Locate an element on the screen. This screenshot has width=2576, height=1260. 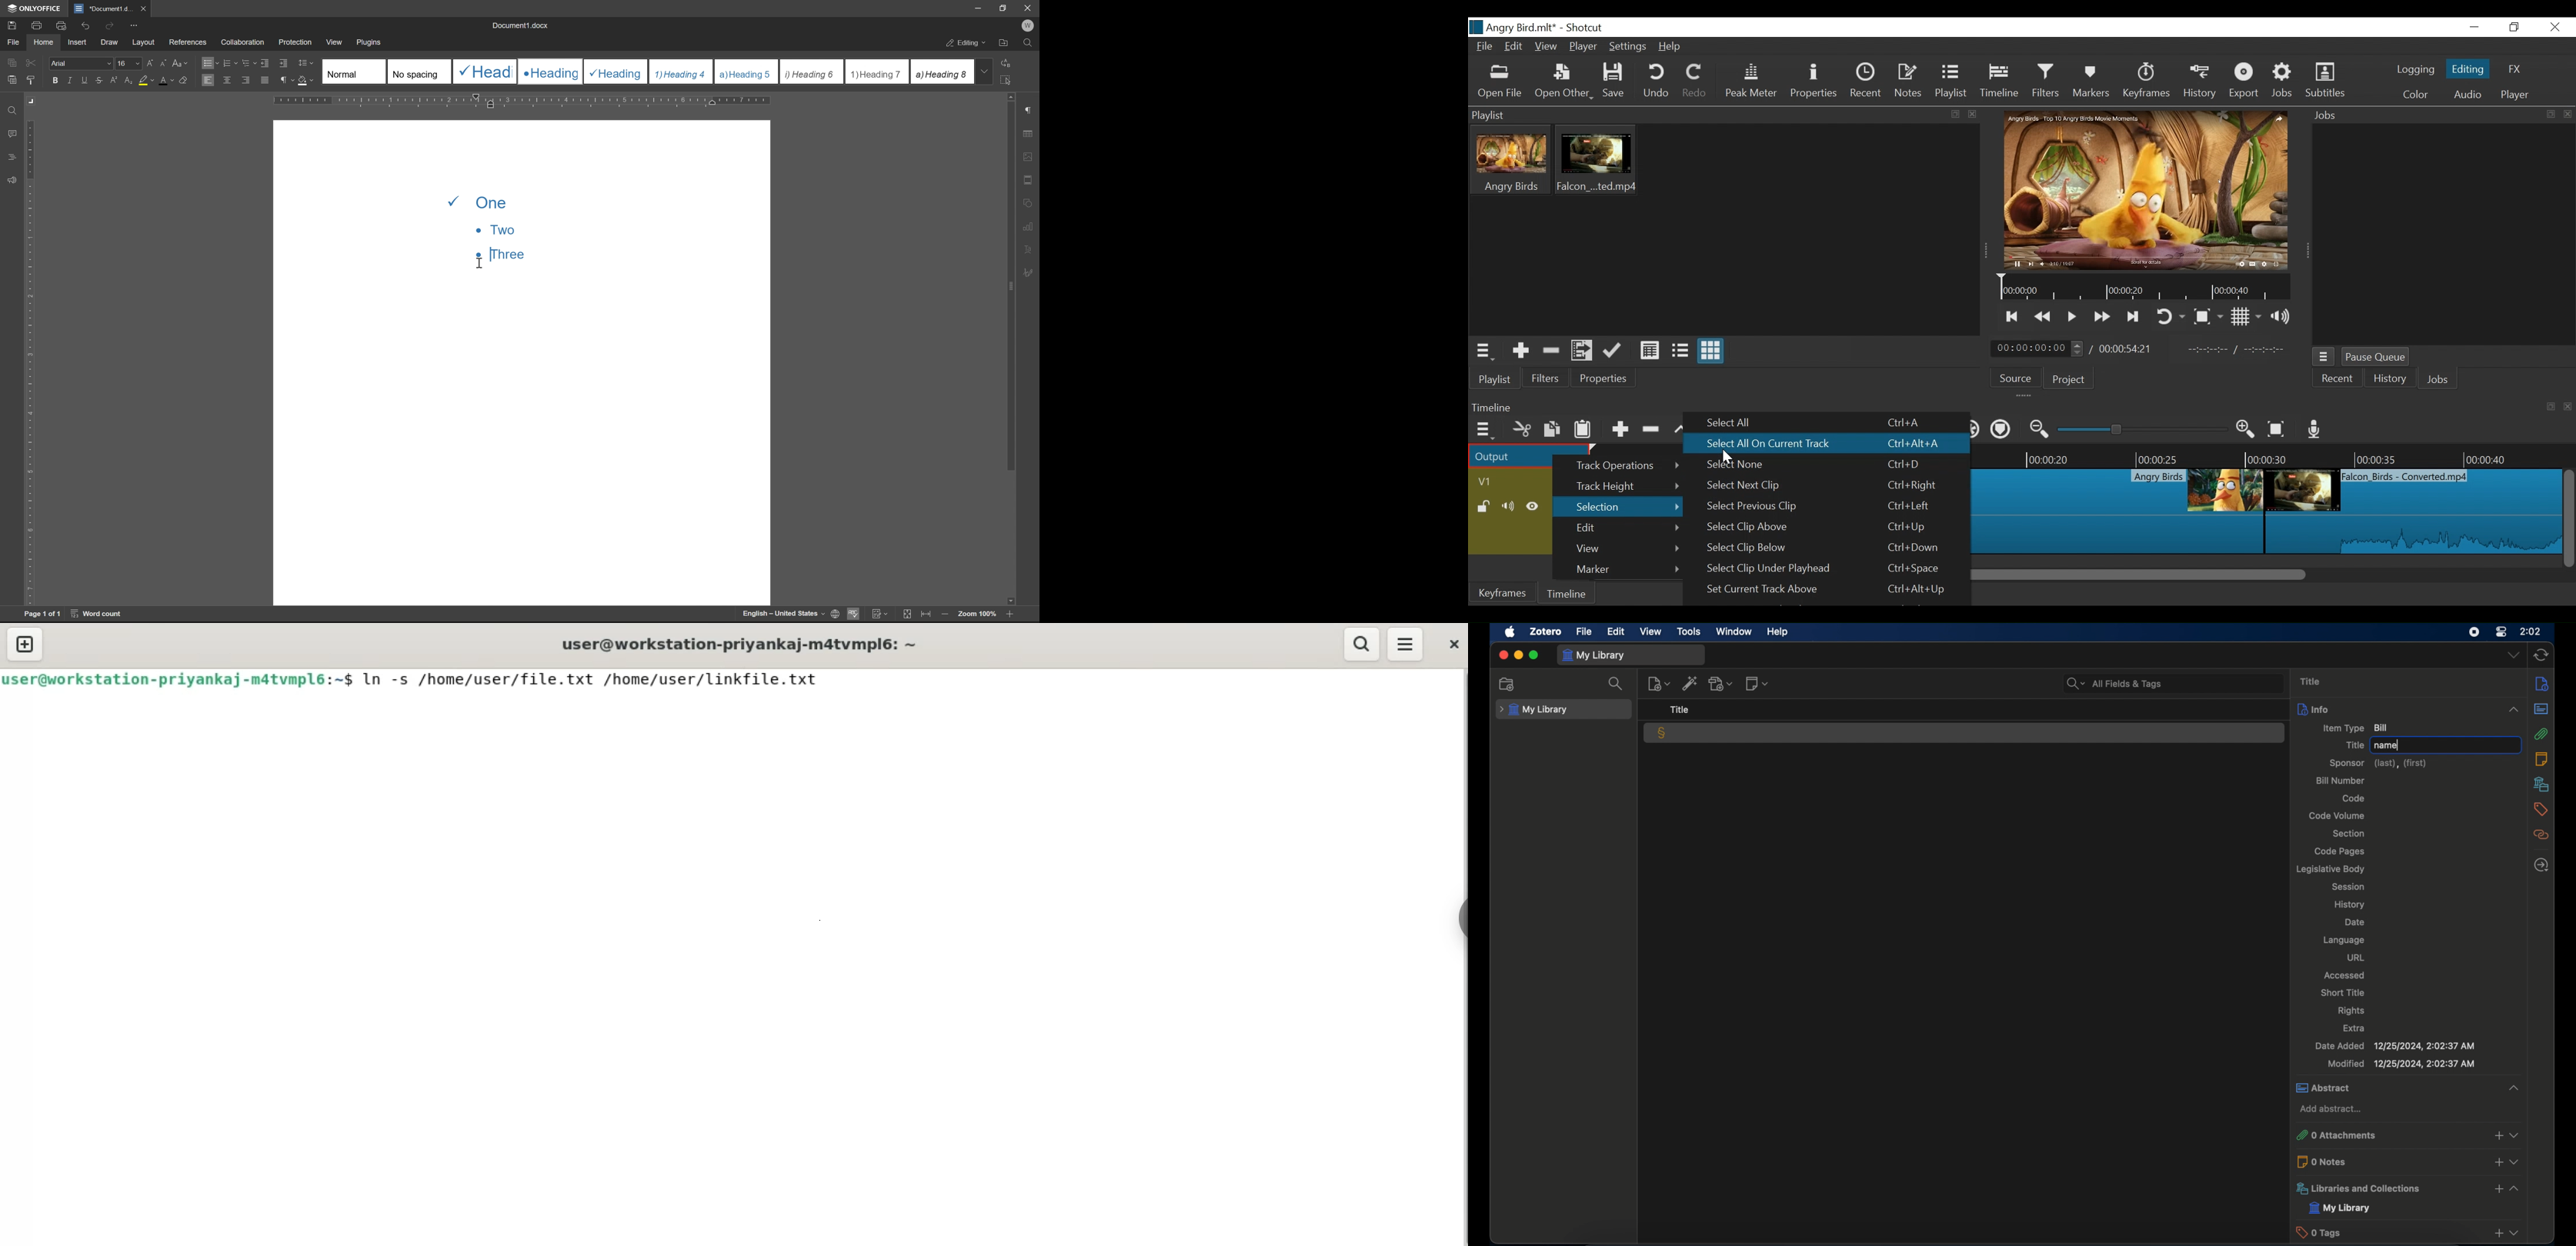
zoom out is located at coordinates (945, 615).